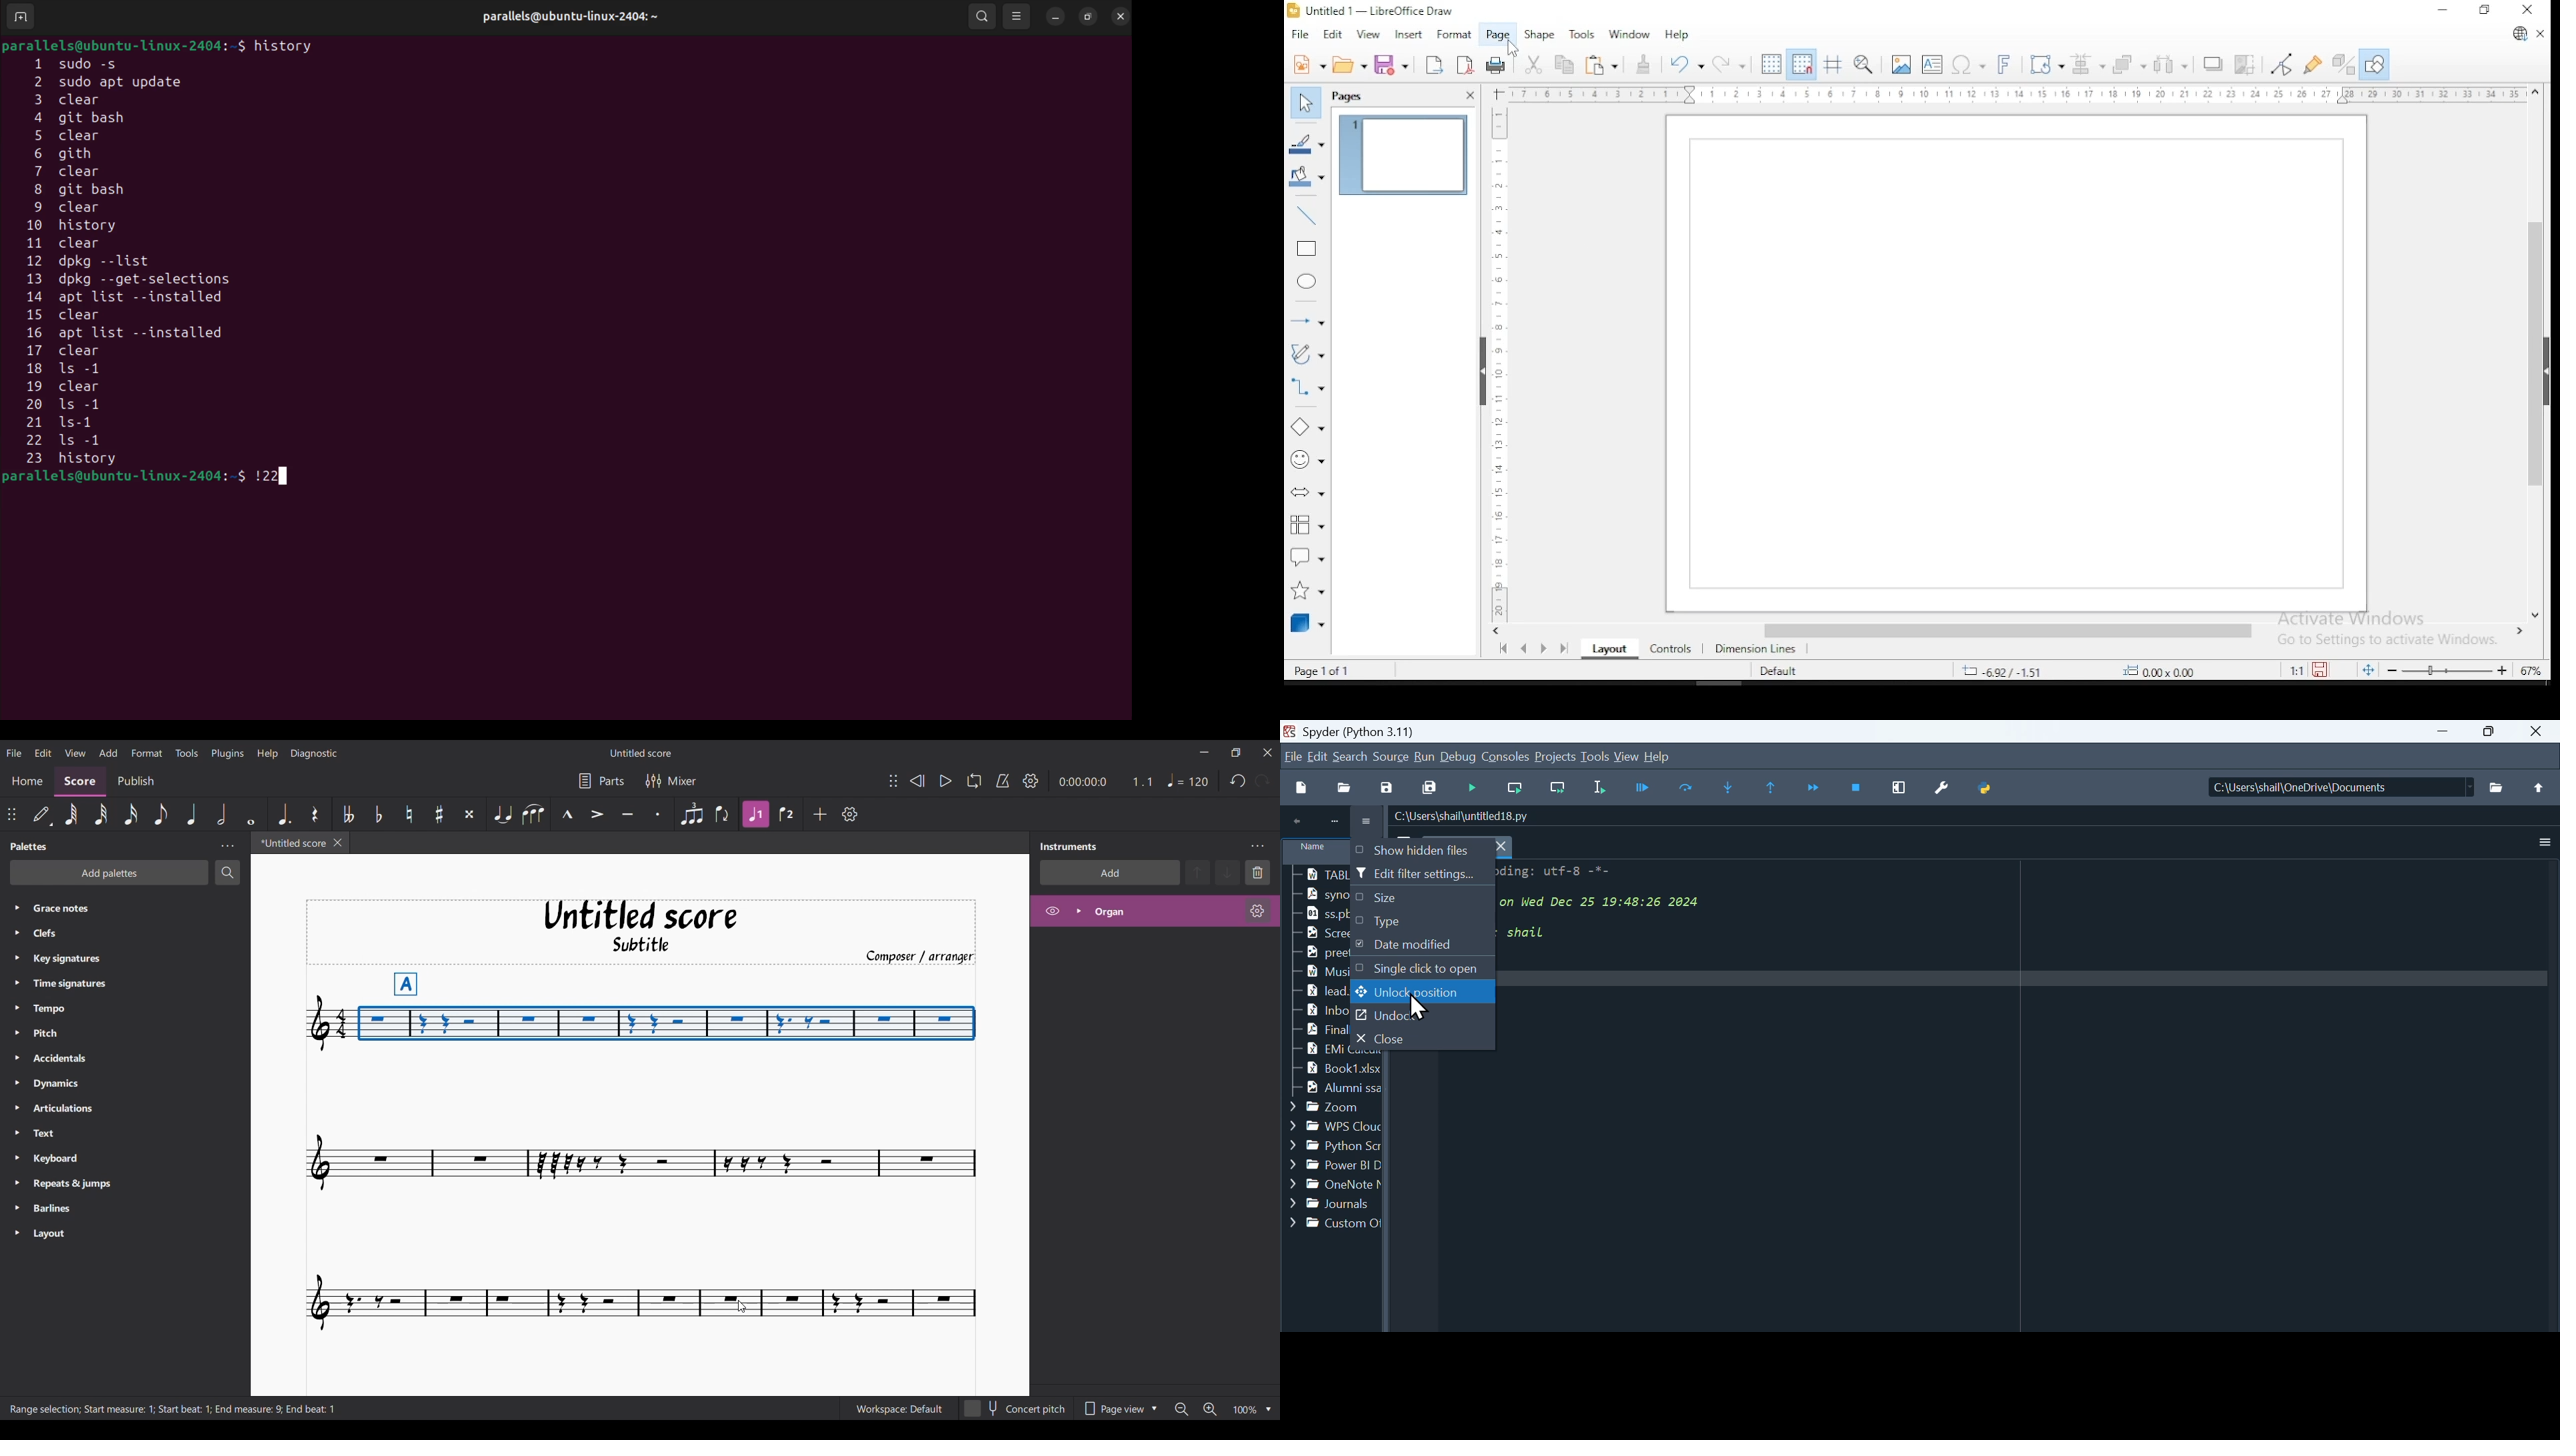 The height and width of the screenshot is (1456, 2576). What do you see at coordinates (1394, 65) in the screenshot?
I see `save` at bounding box center [1394, 65].